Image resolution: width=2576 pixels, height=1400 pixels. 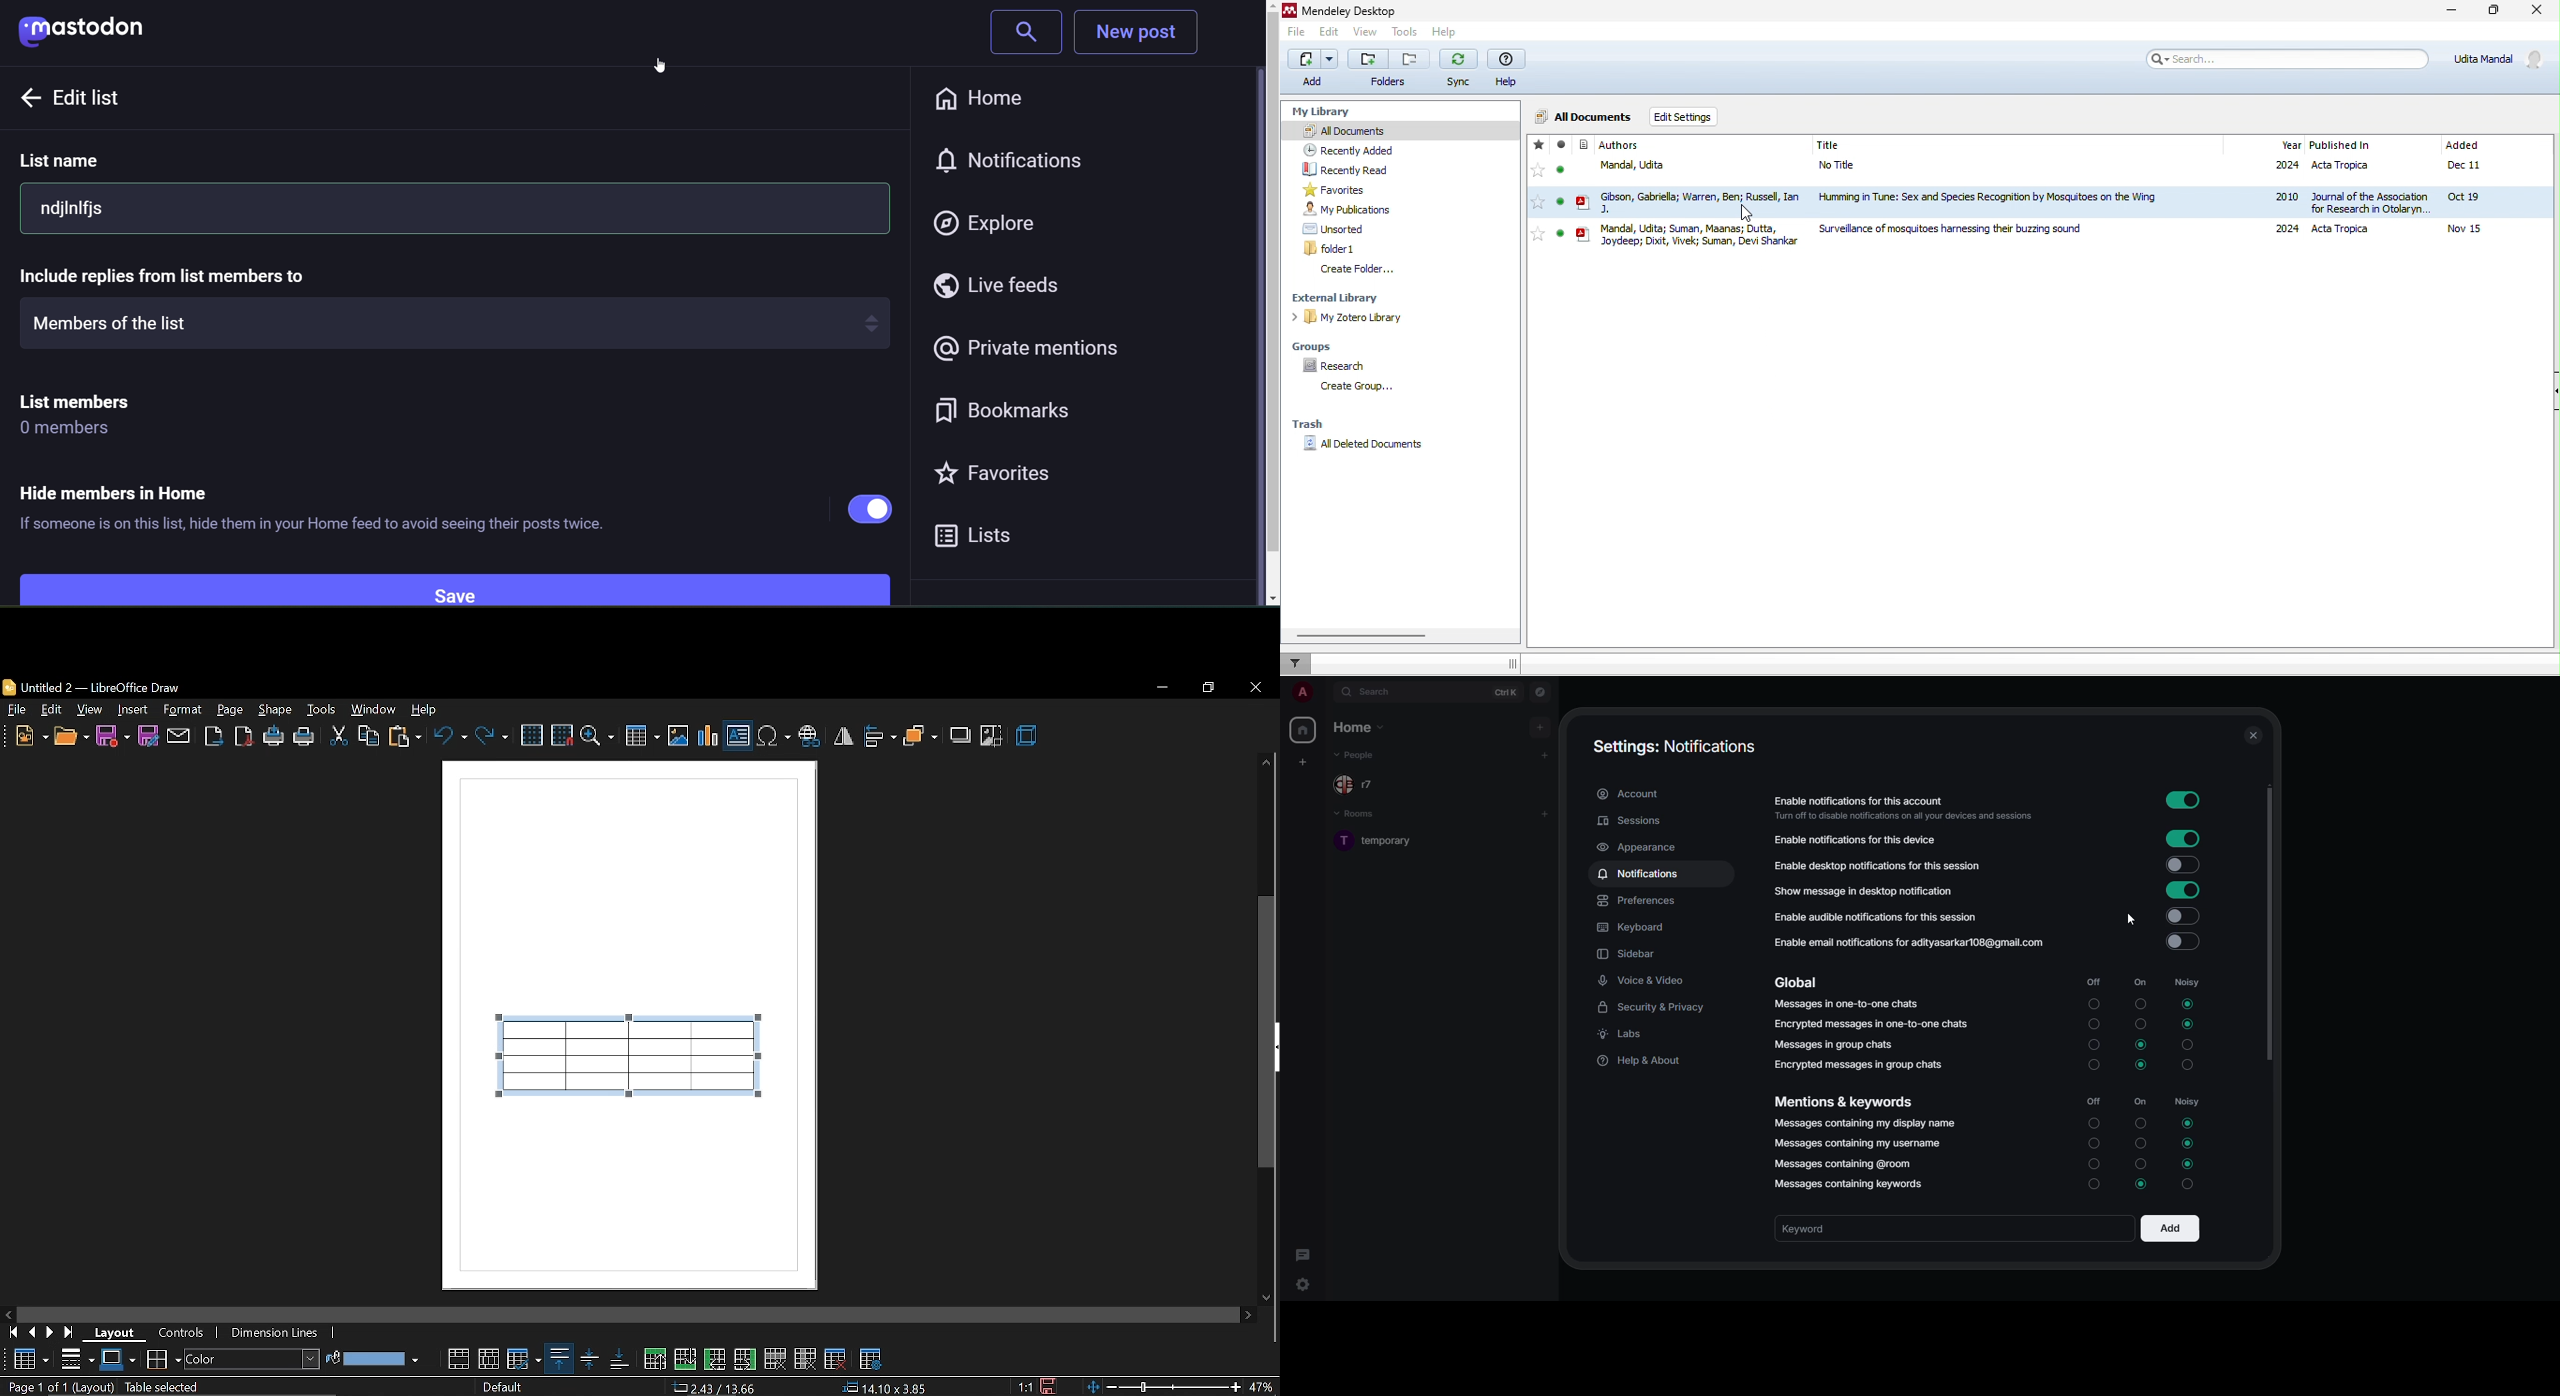 I want to click on messages containing @room, so click(x=1841, y=1163).